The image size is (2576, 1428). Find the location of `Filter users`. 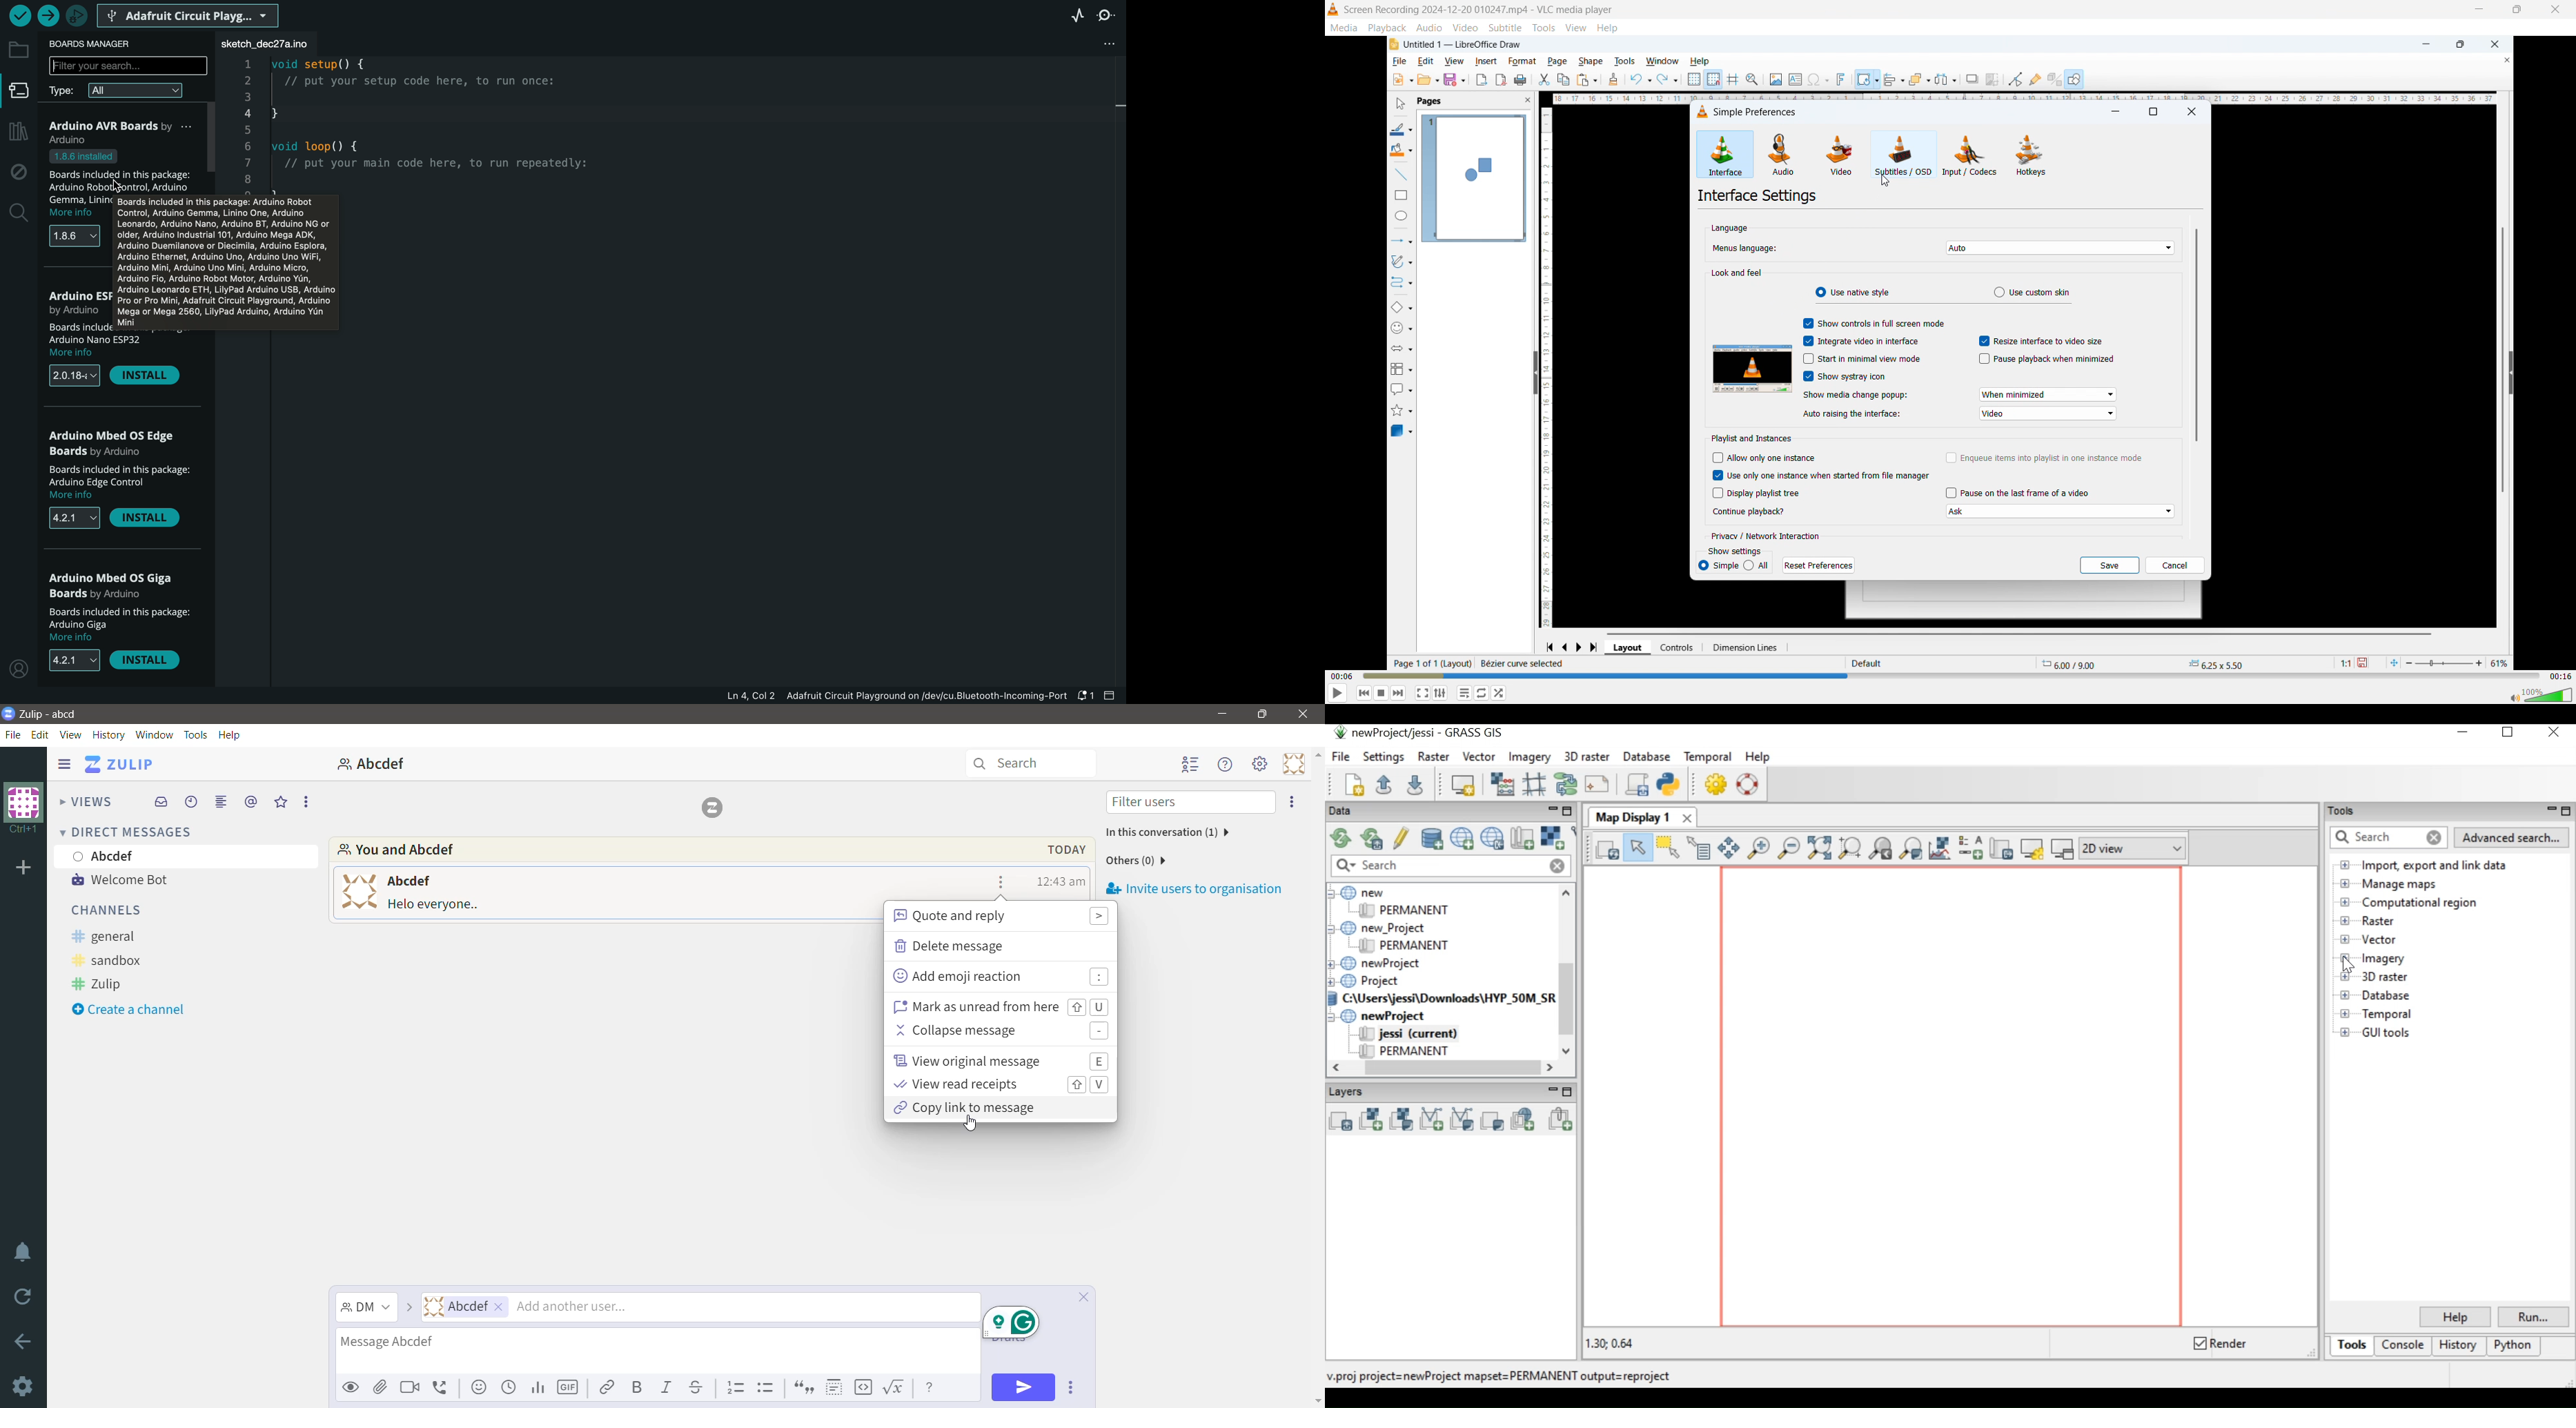

Filter users is located at coordinates (1189, 802).